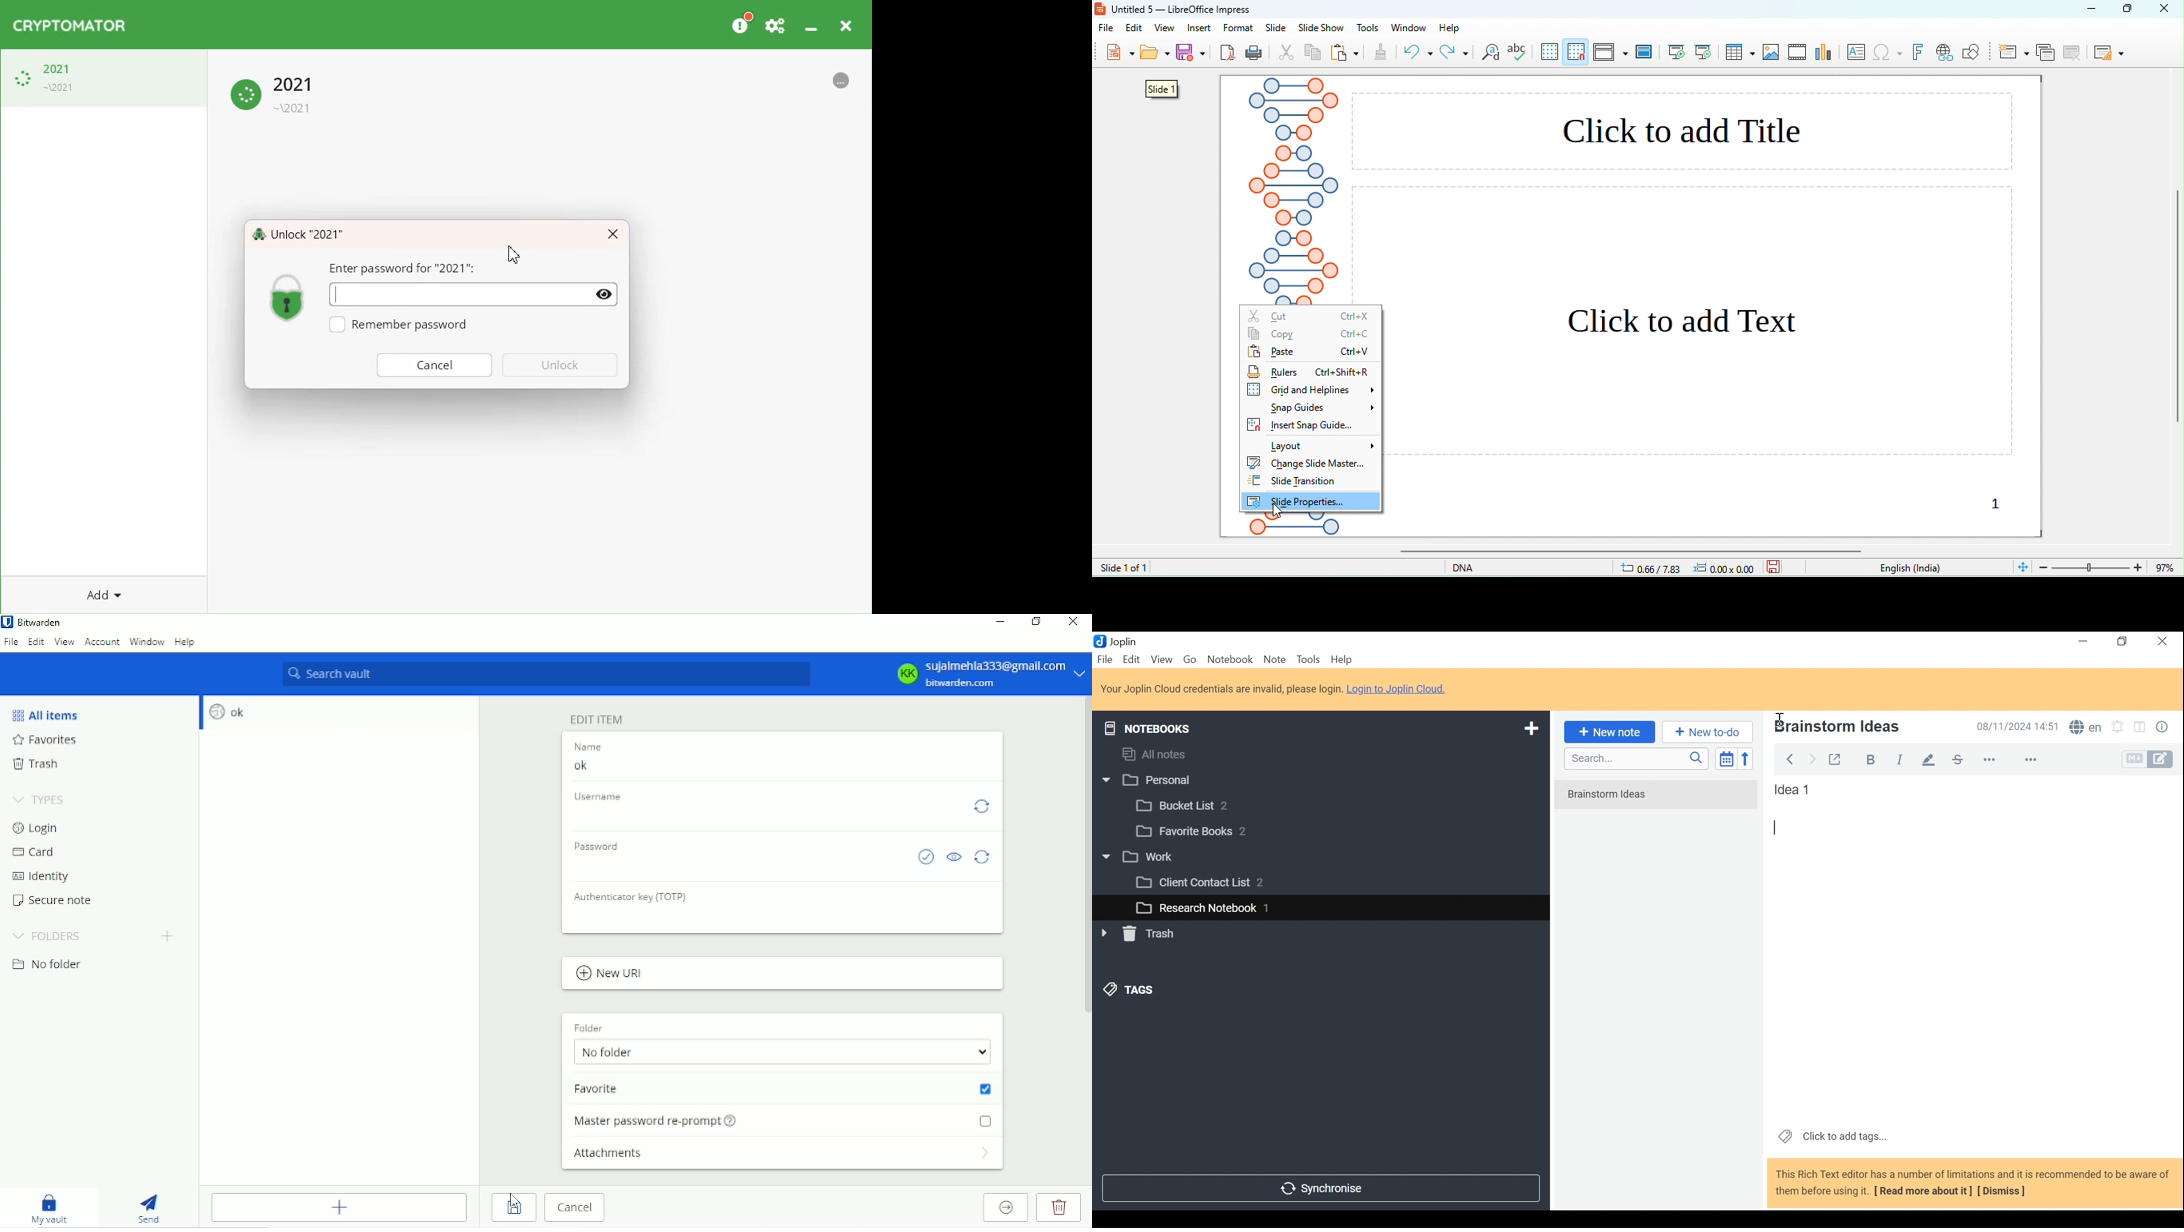 This screenshot has height=1232, width=2184. Describe the element at coordinates (2014, 51) in the screenshot. I see `new slide` at that location.